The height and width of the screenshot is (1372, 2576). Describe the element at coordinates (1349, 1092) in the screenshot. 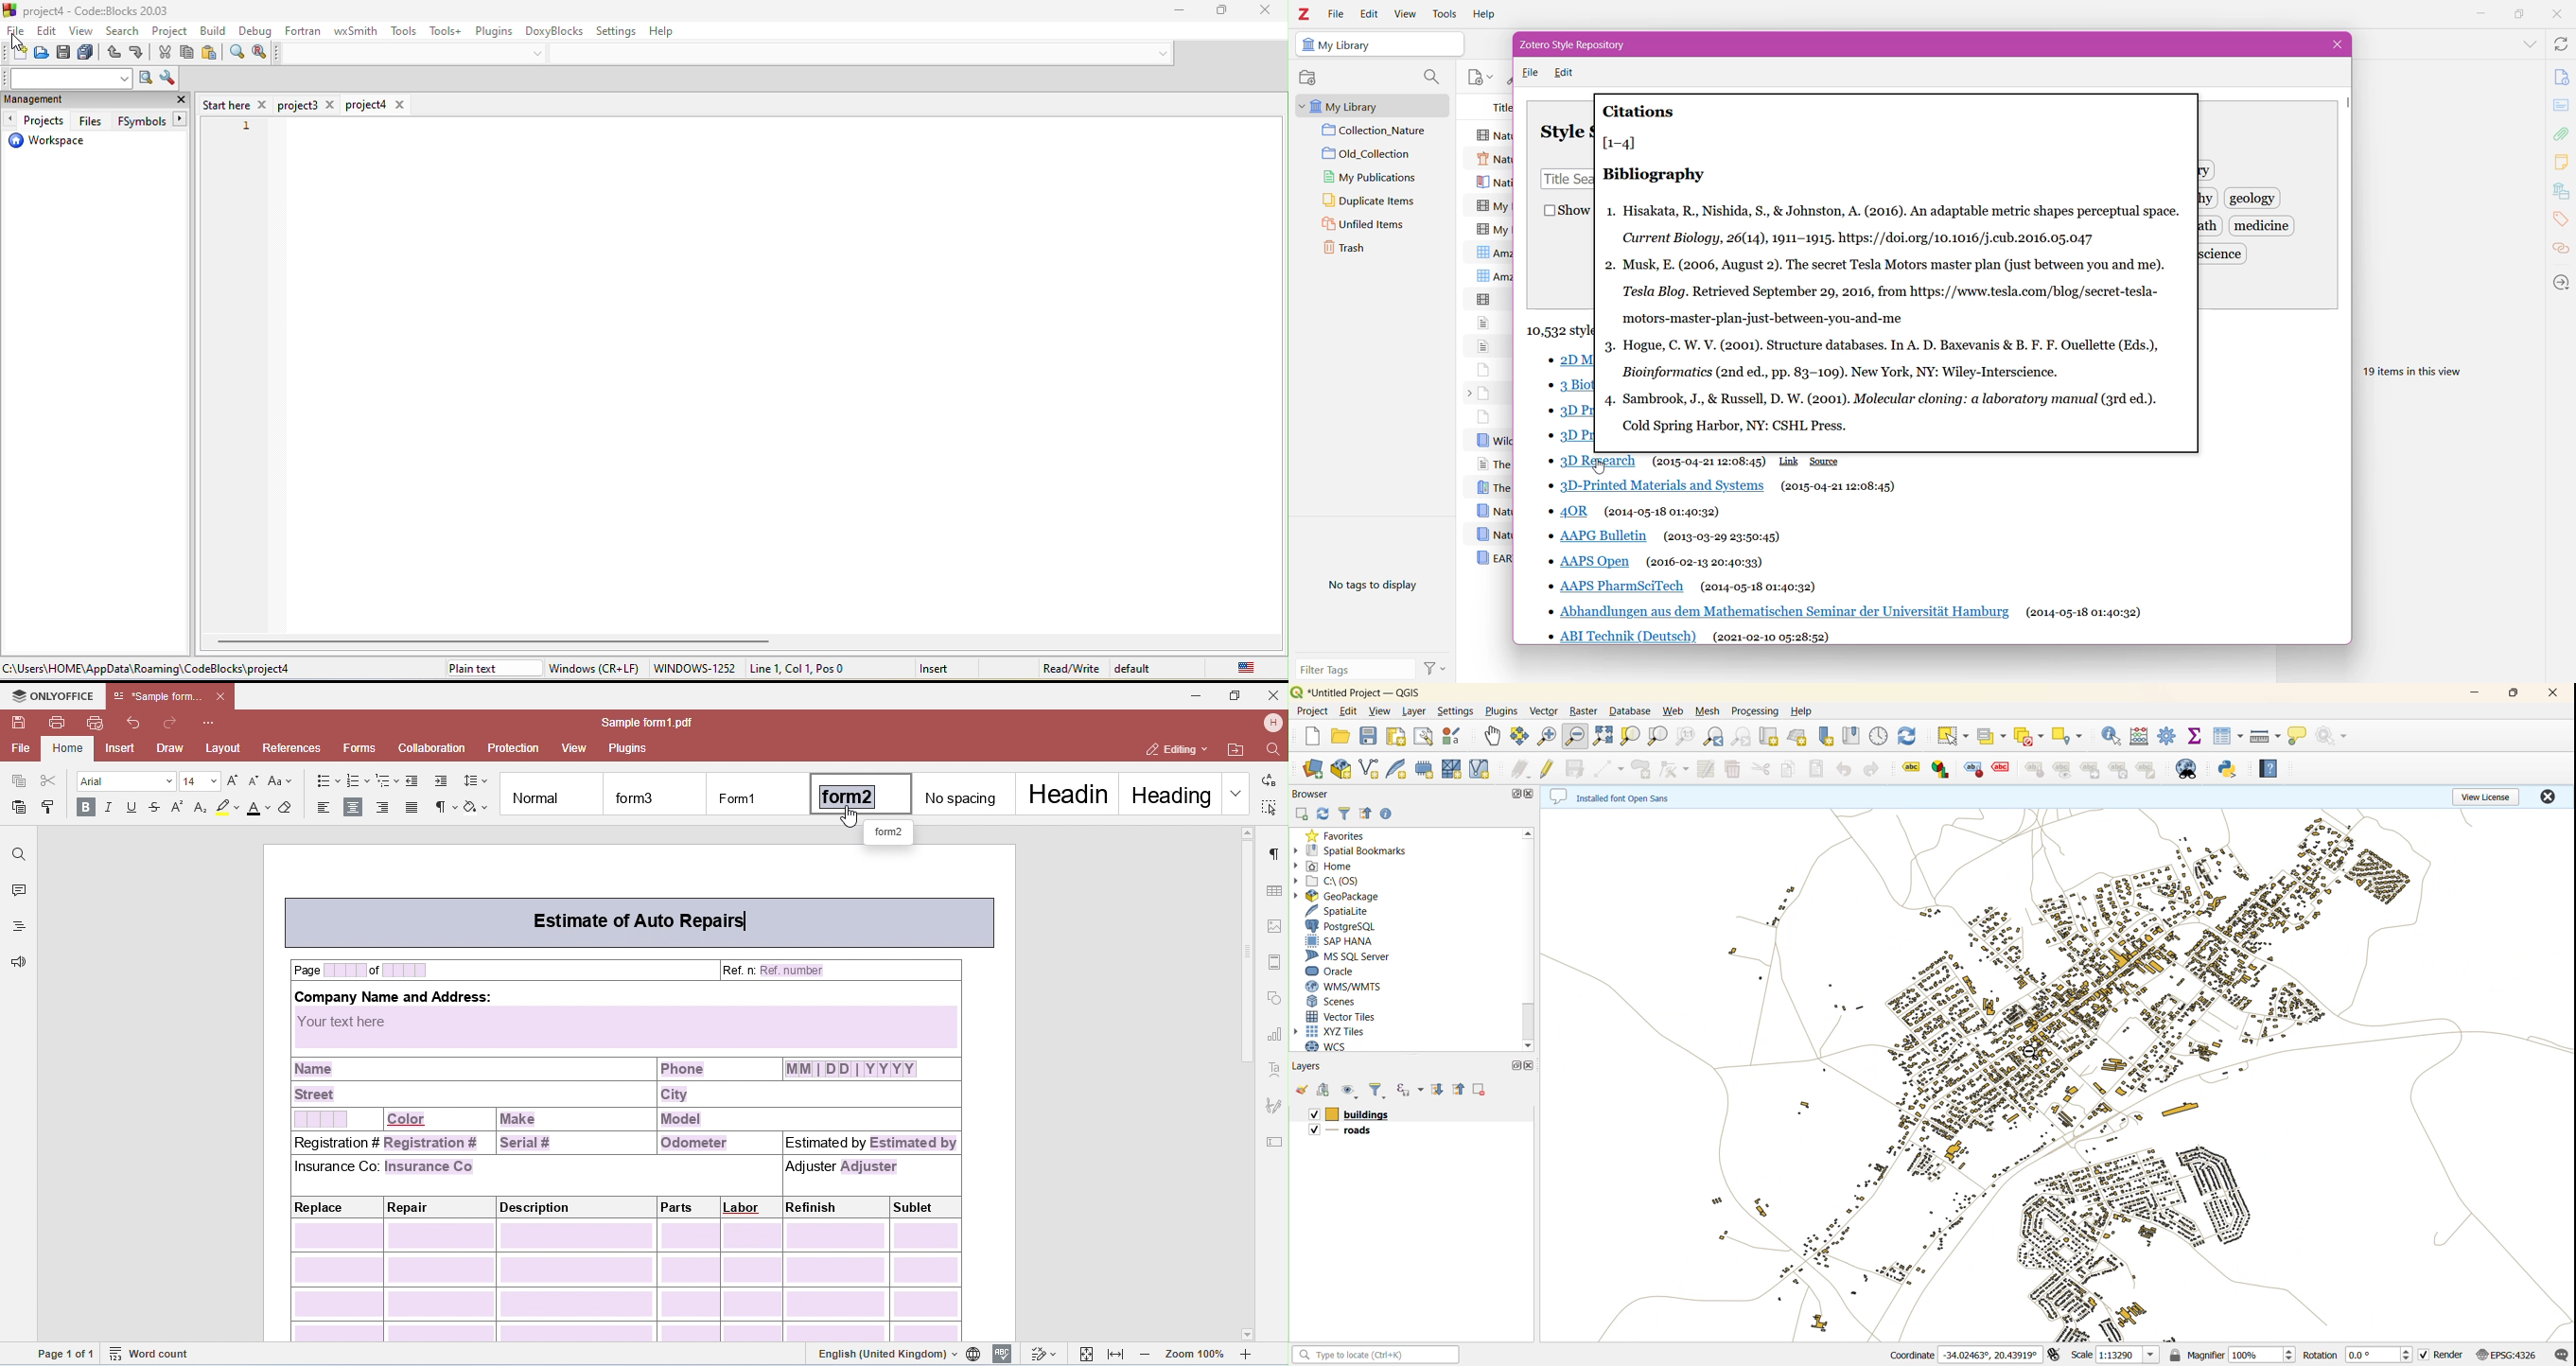

I see `manage map` at that location.